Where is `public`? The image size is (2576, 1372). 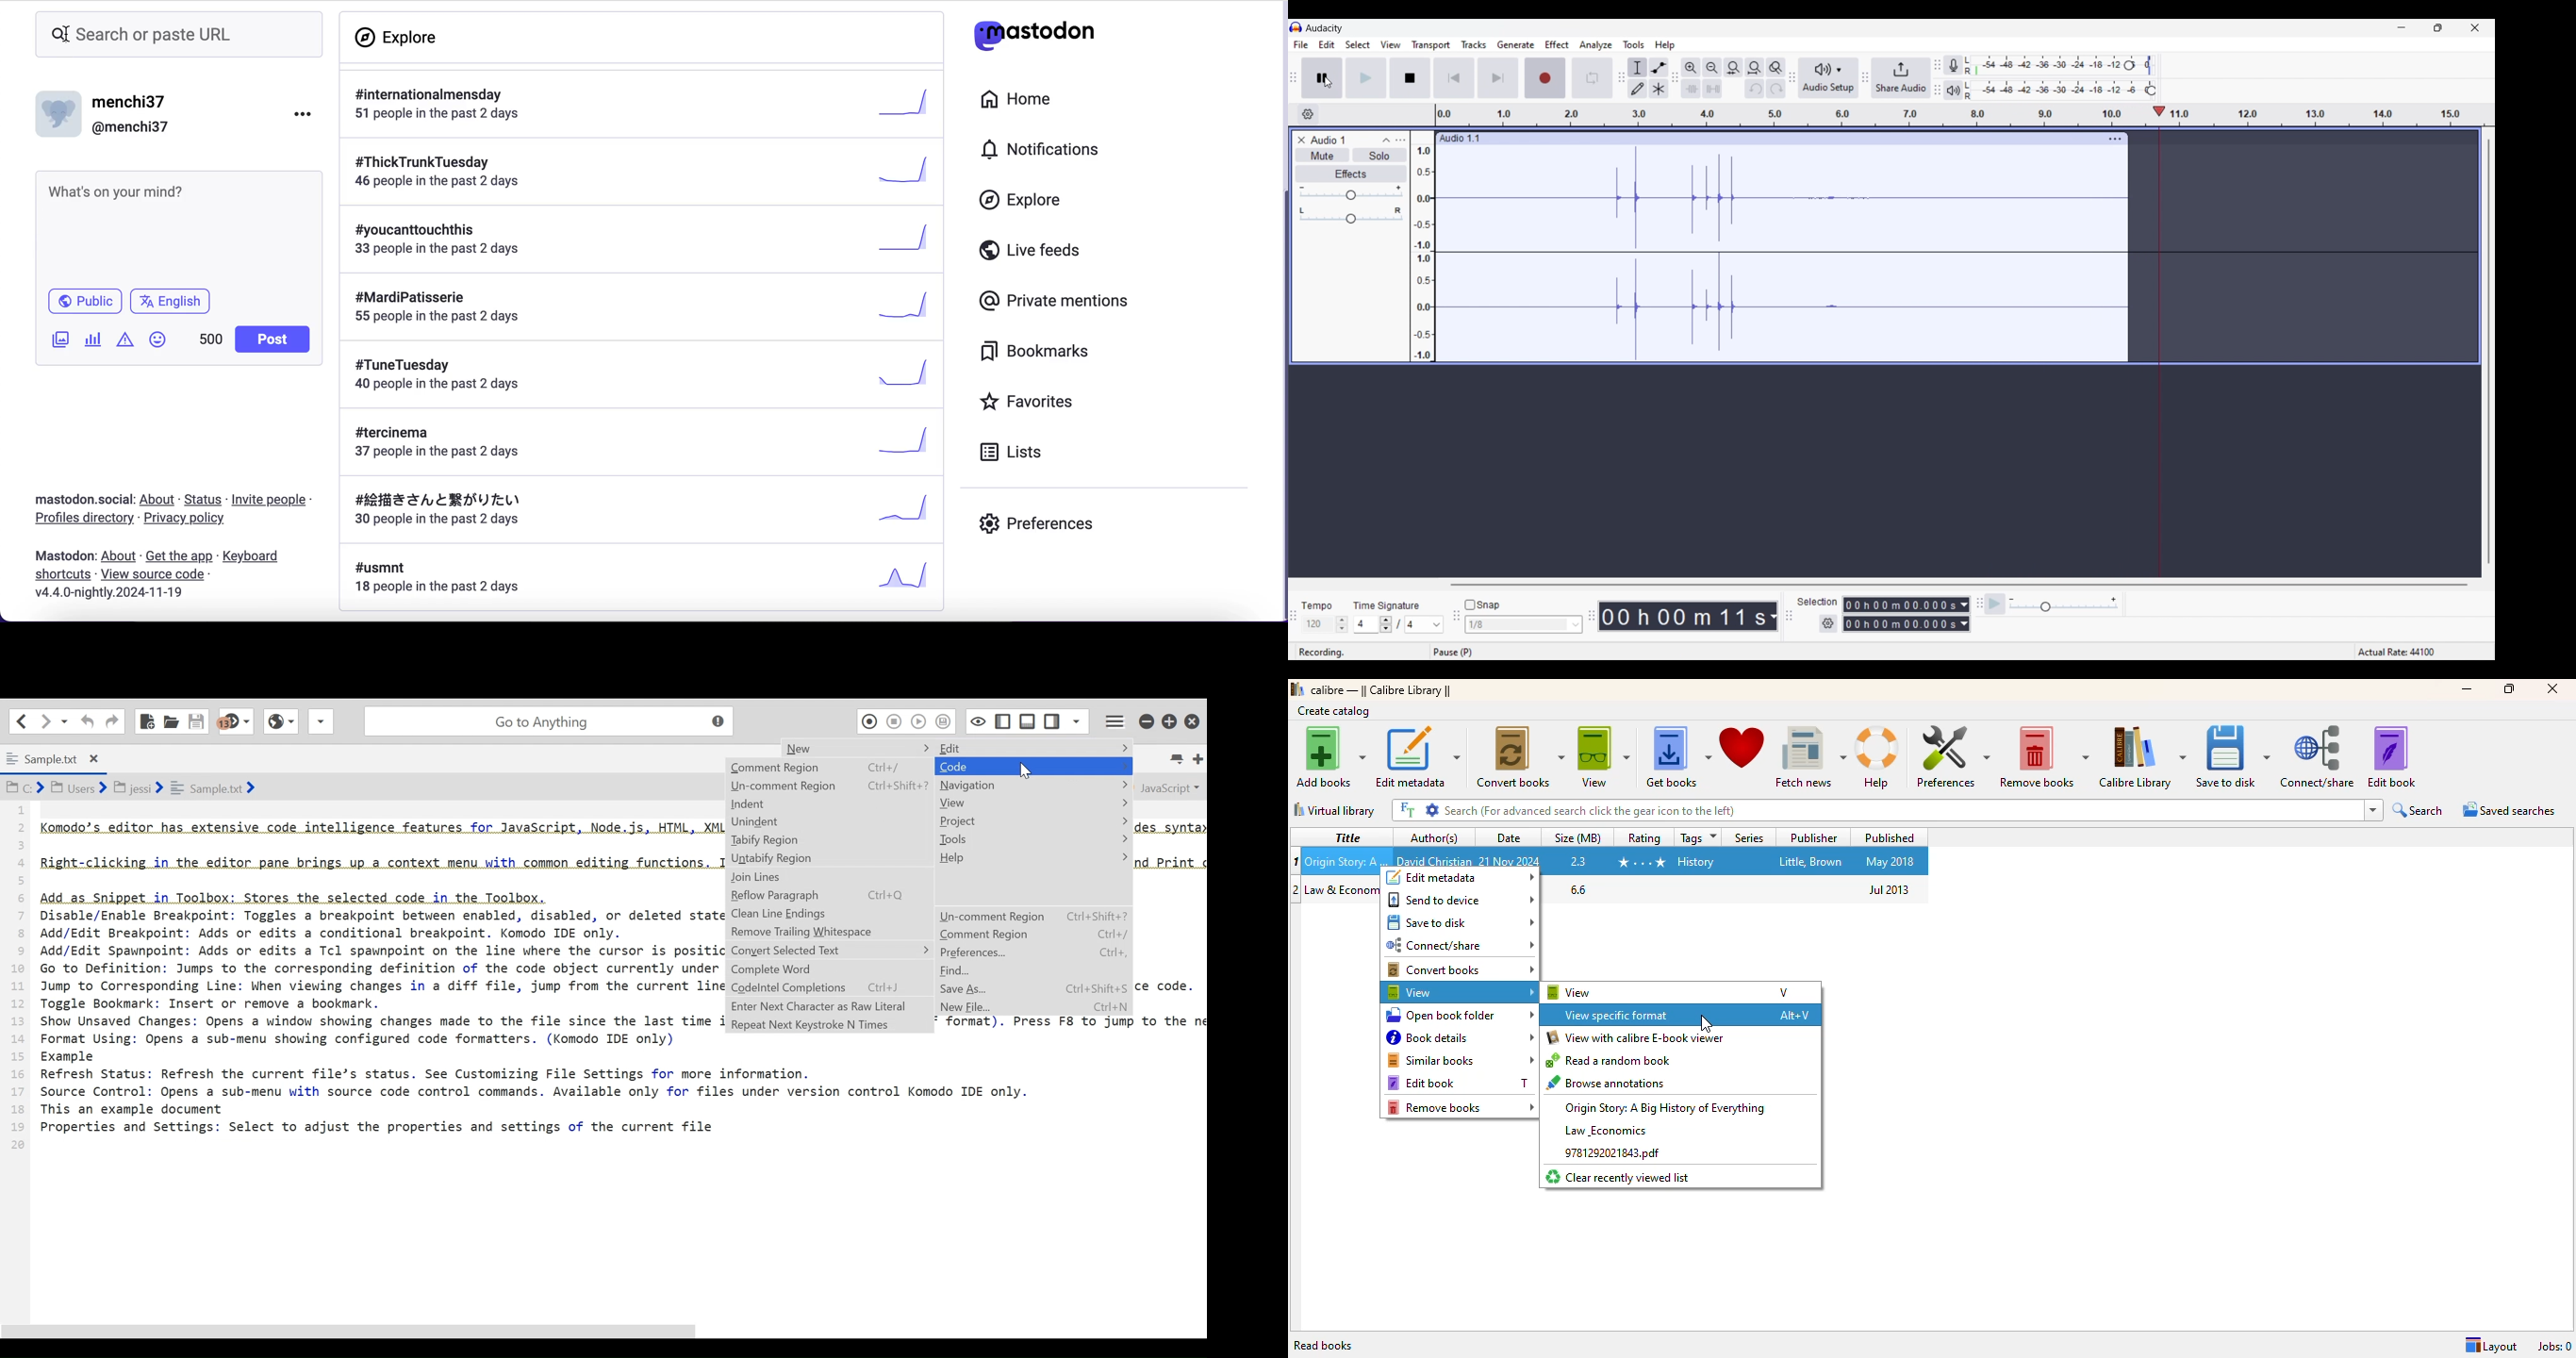 public is located at coordinates (85, 301).